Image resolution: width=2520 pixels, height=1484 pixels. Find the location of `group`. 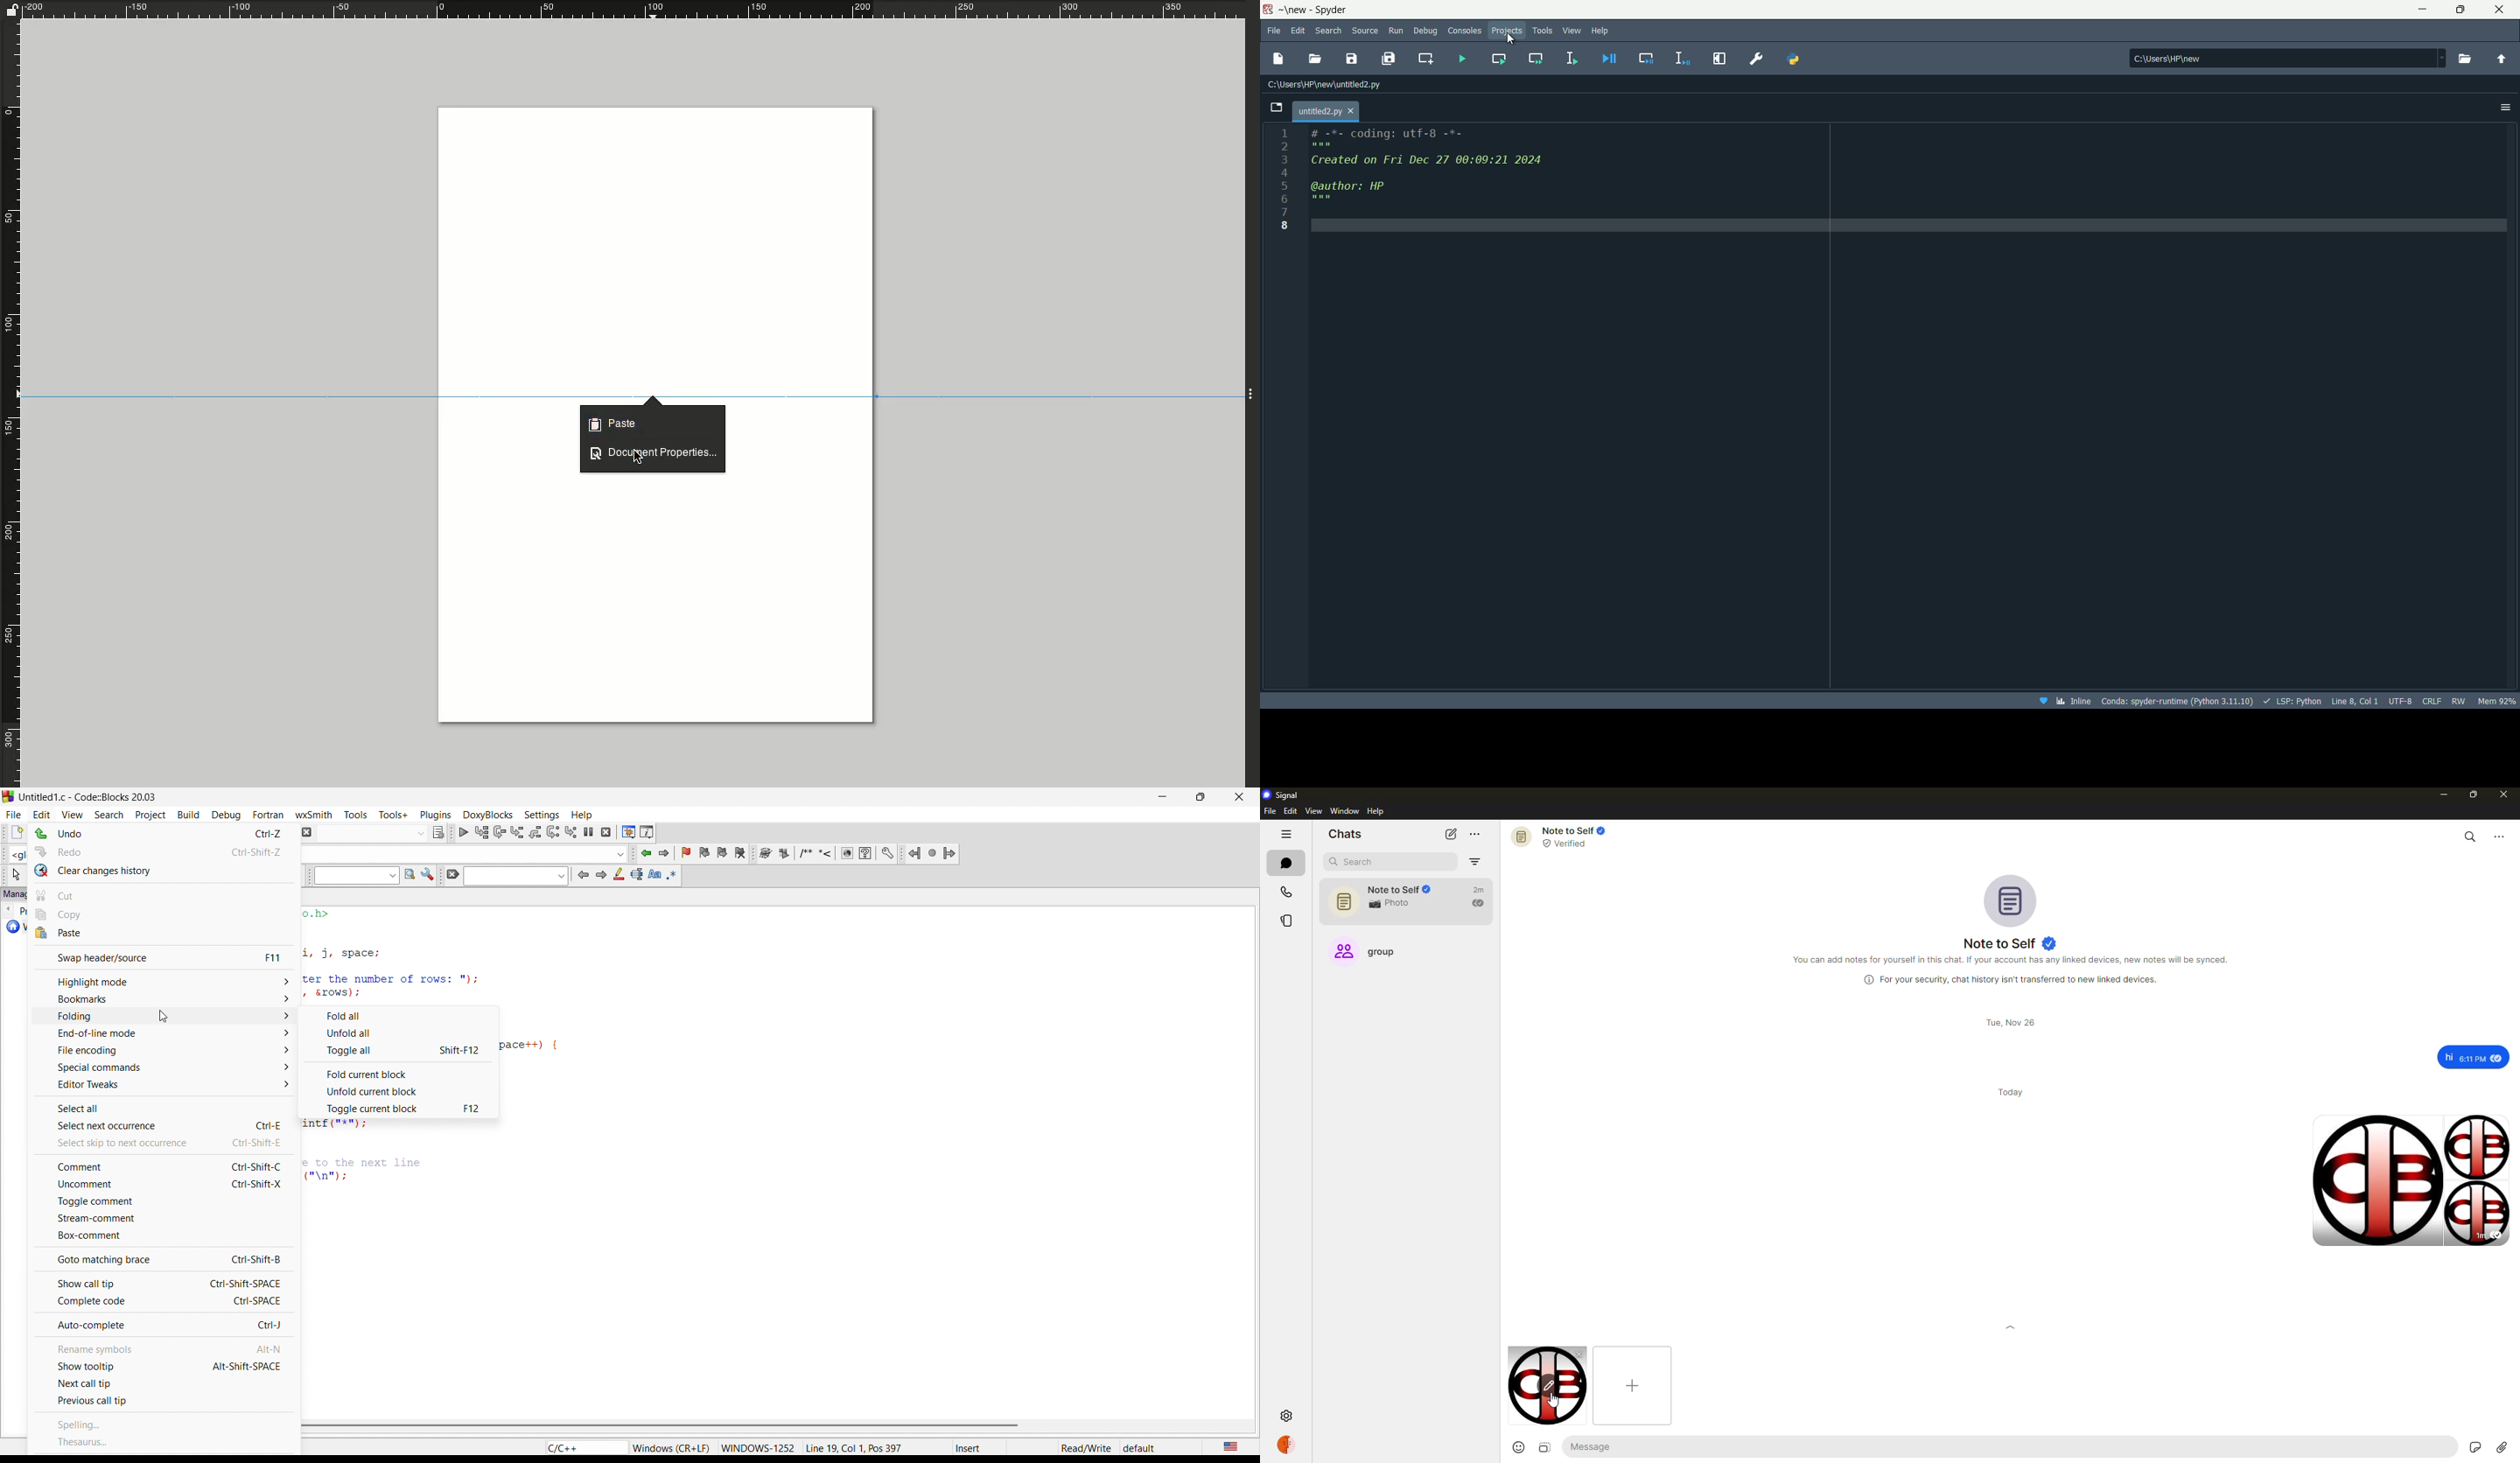

group is located at coordinates (1376, 954).